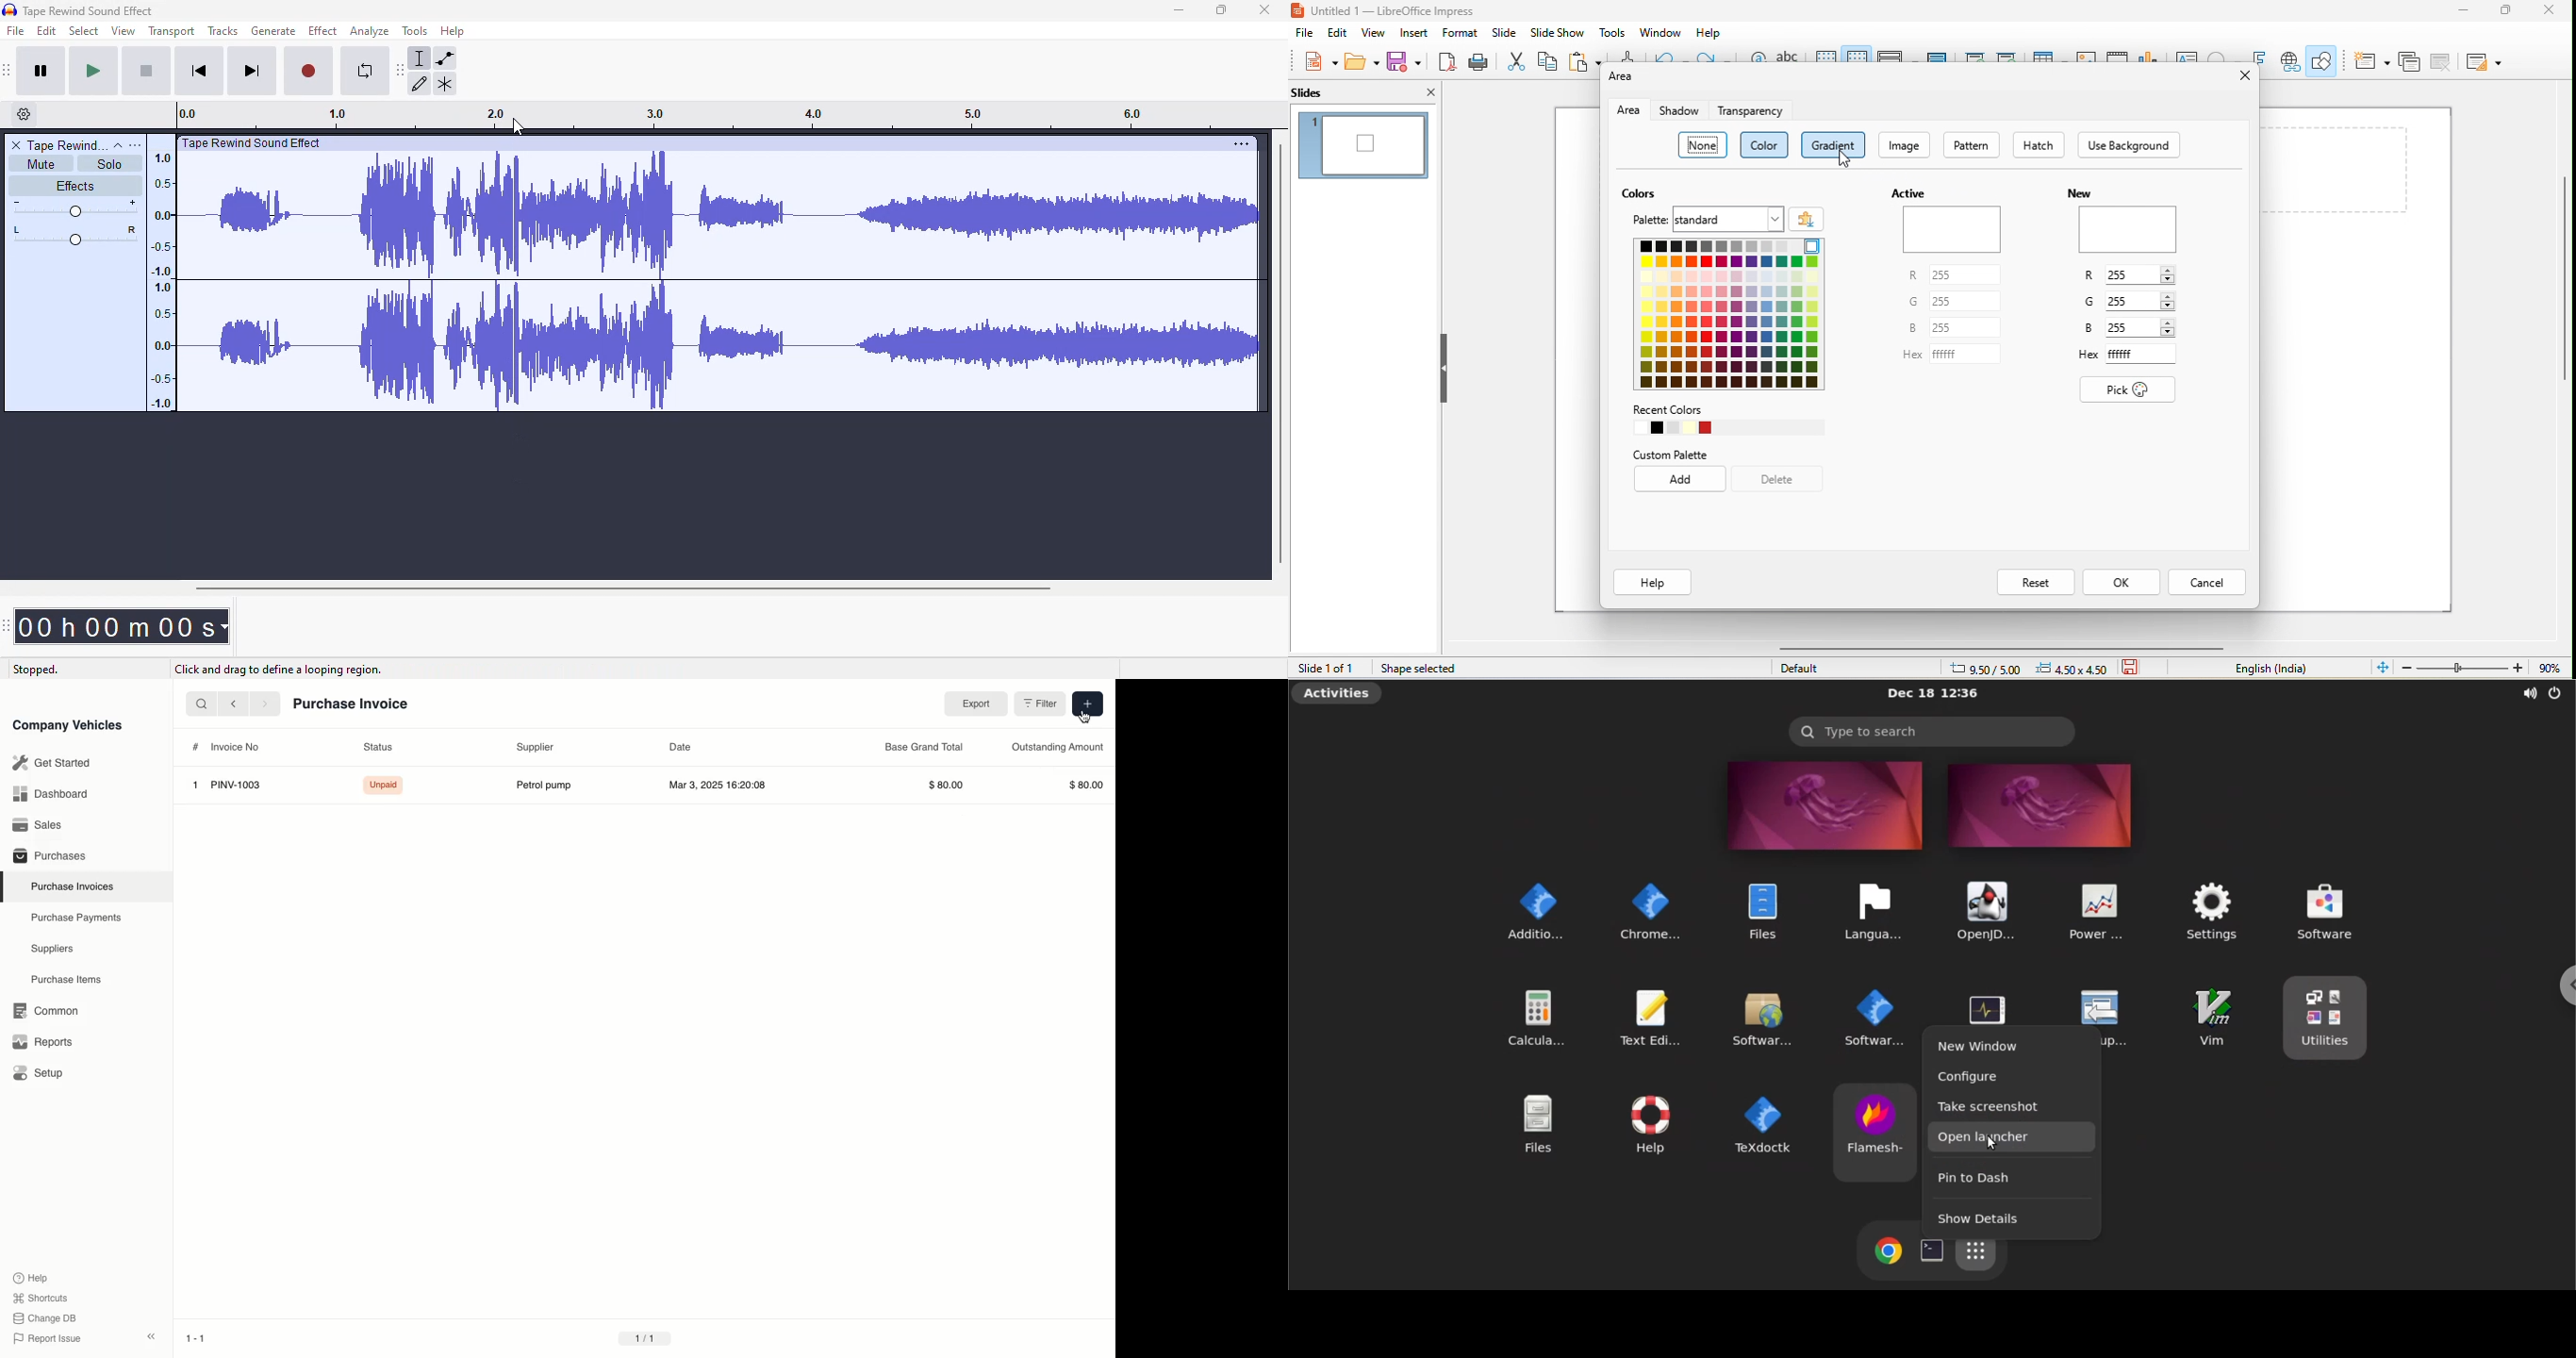 The width and height of the screenshot is (2576, 1372). What do you see at coordinates (1335, 91) in the screenshot?
I see `slides` at bounding box center [1335, 91].